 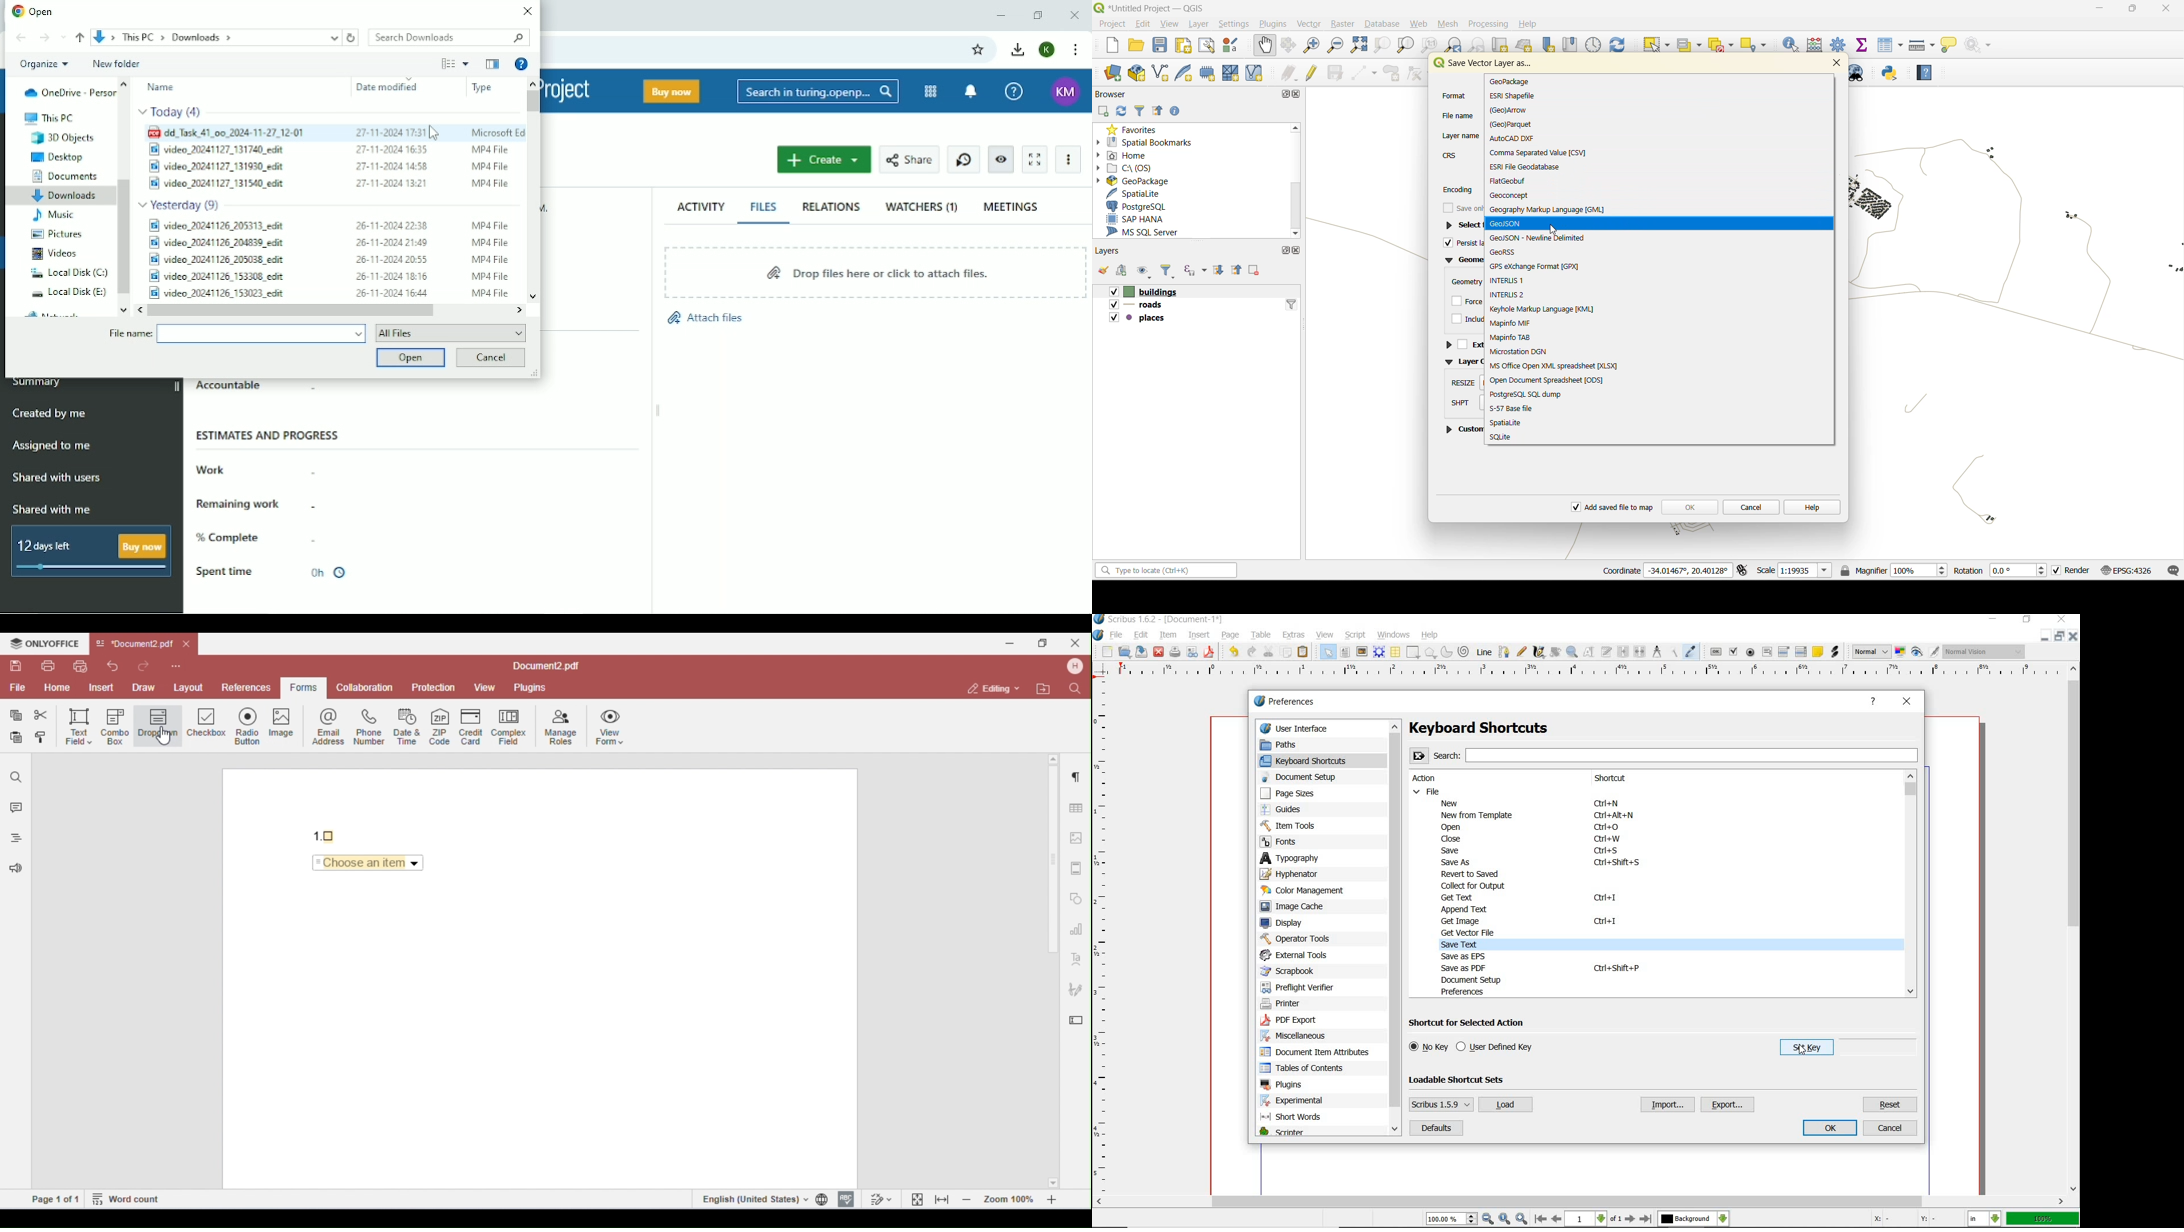 I want to click on keyboard shortcuts, so click(x=1313, y=760).